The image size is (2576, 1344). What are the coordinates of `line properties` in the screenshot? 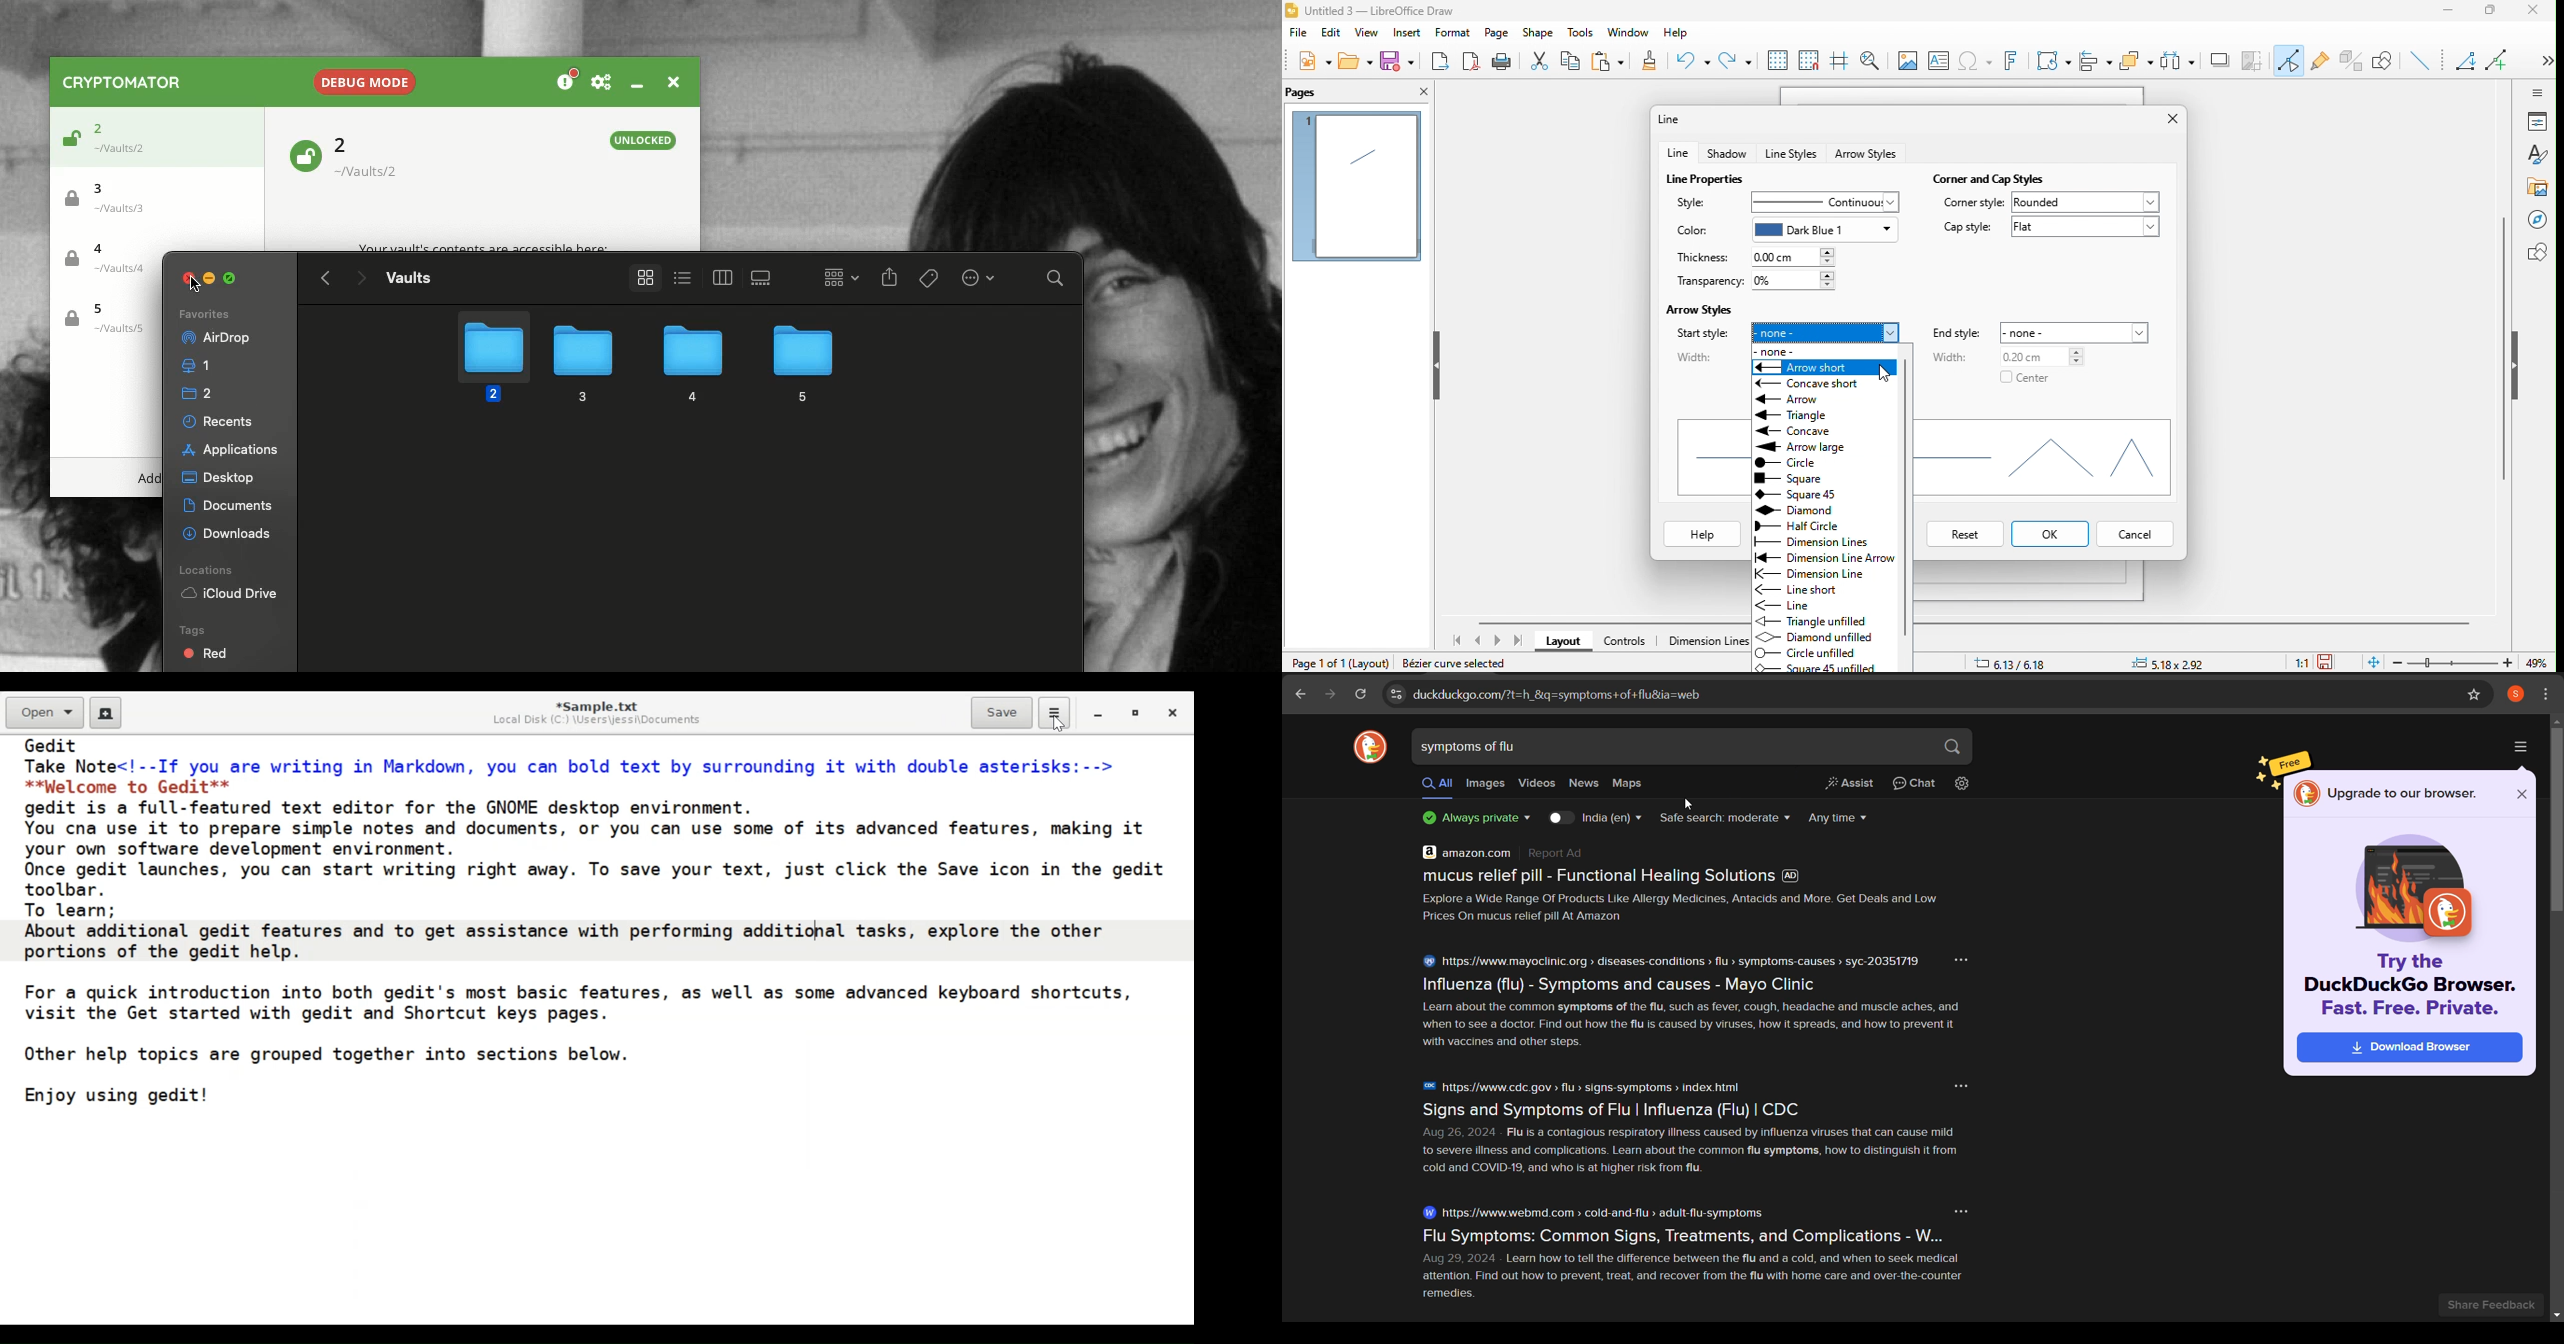 It's located at (1709, 177).